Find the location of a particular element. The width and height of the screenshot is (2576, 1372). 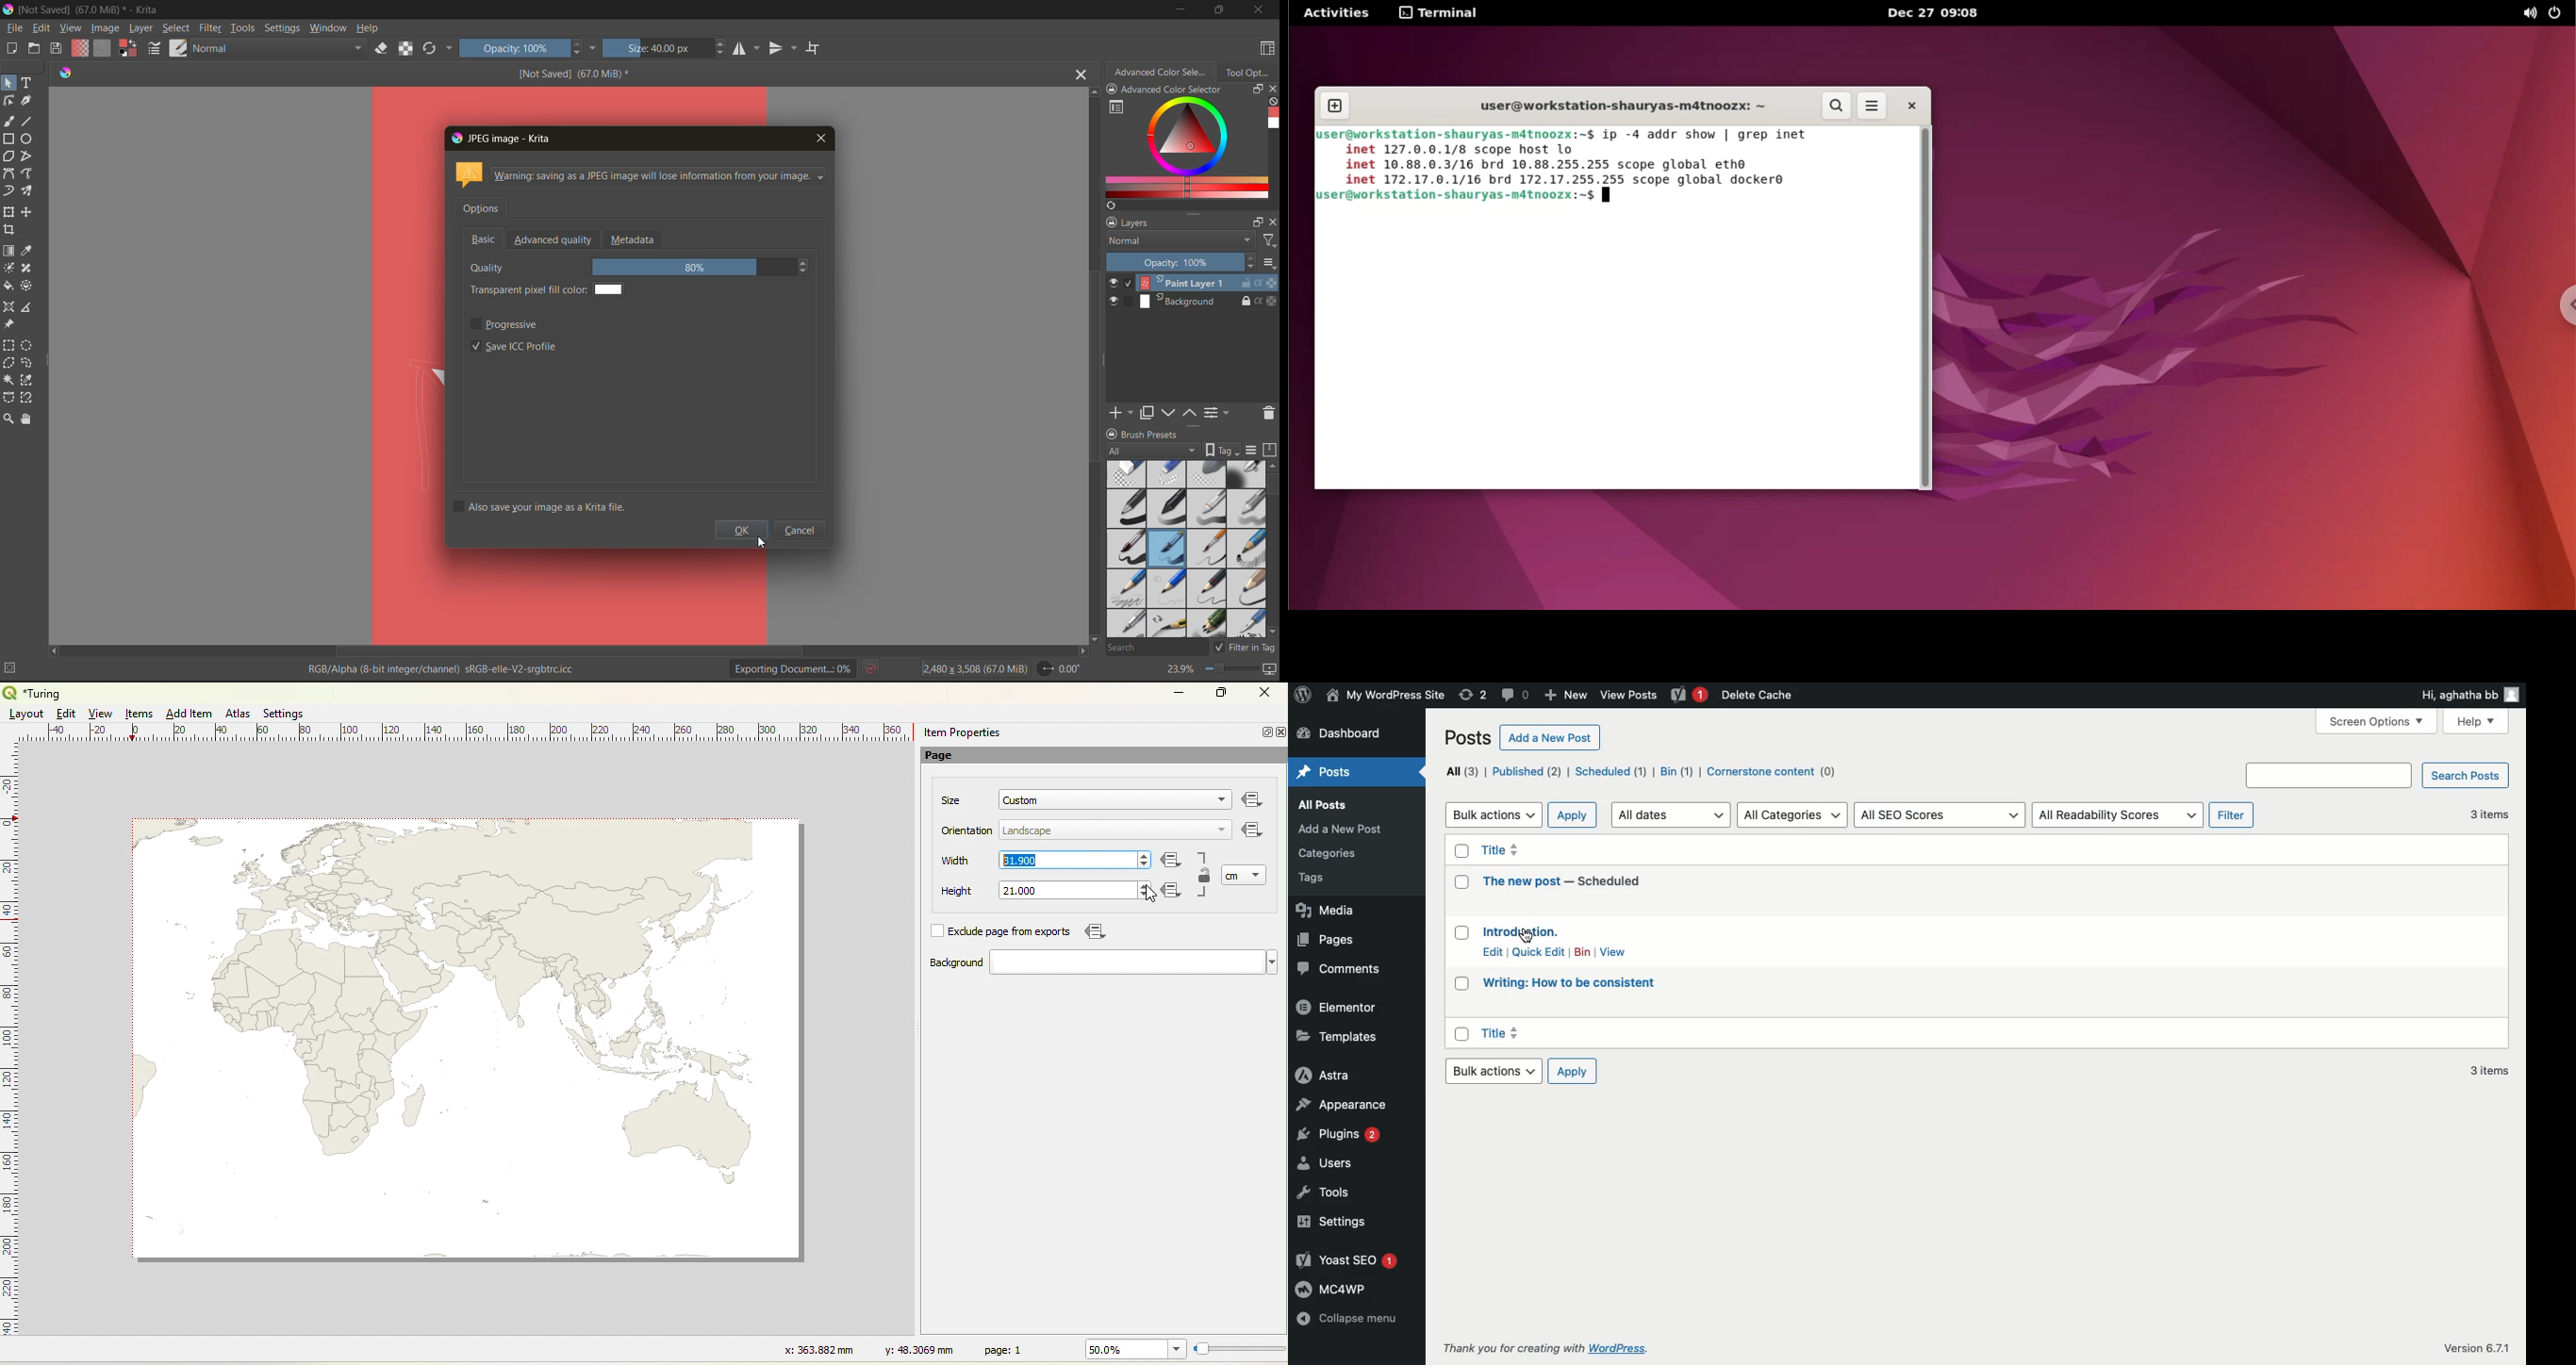

Posts is located at coordinates (1469, 738).